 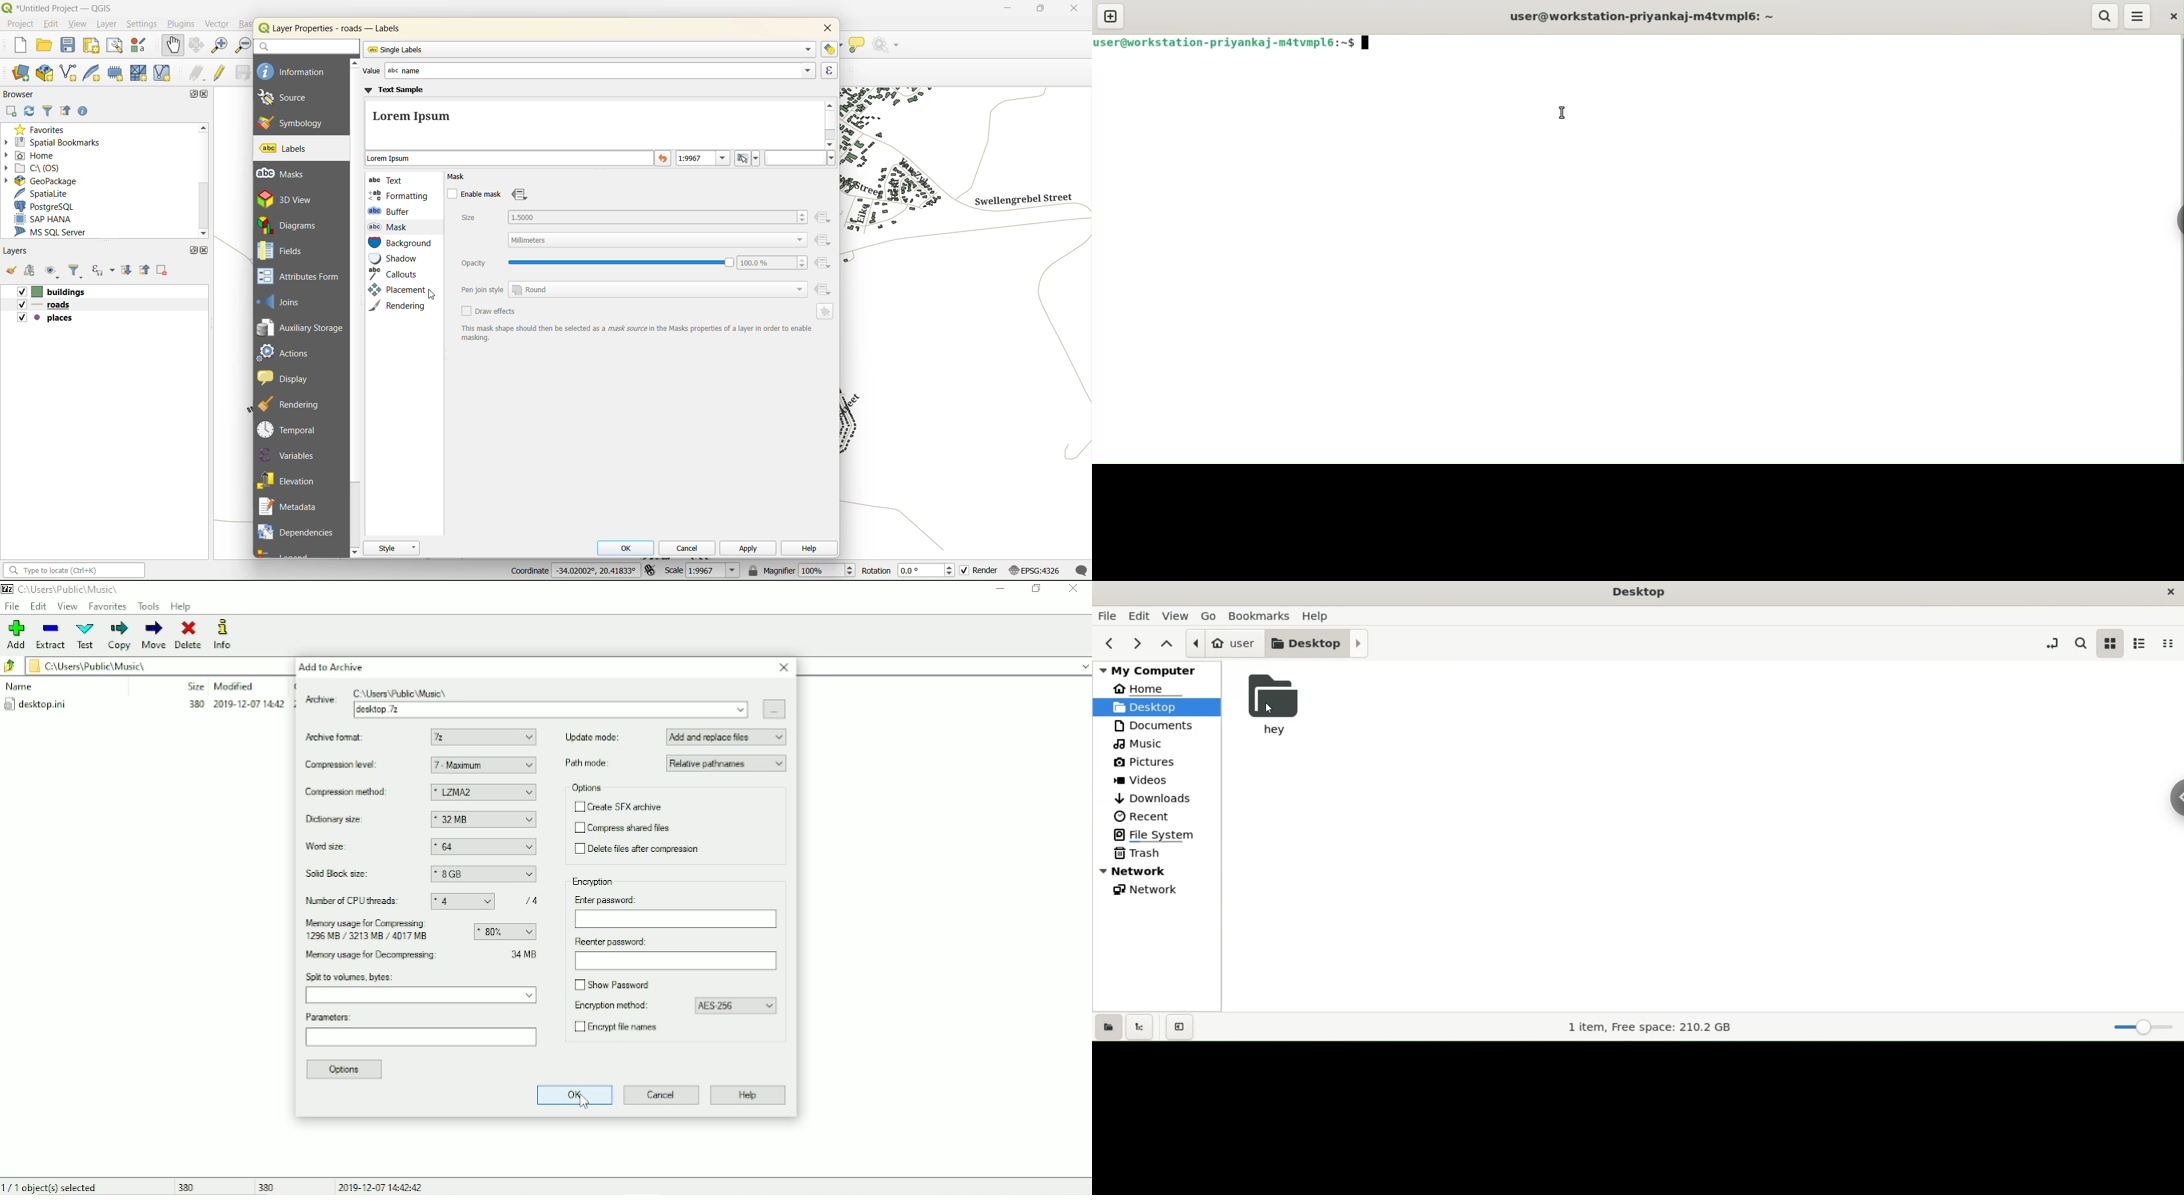 I want to click on Memory usage for compressing, so click(x=370, y=931).